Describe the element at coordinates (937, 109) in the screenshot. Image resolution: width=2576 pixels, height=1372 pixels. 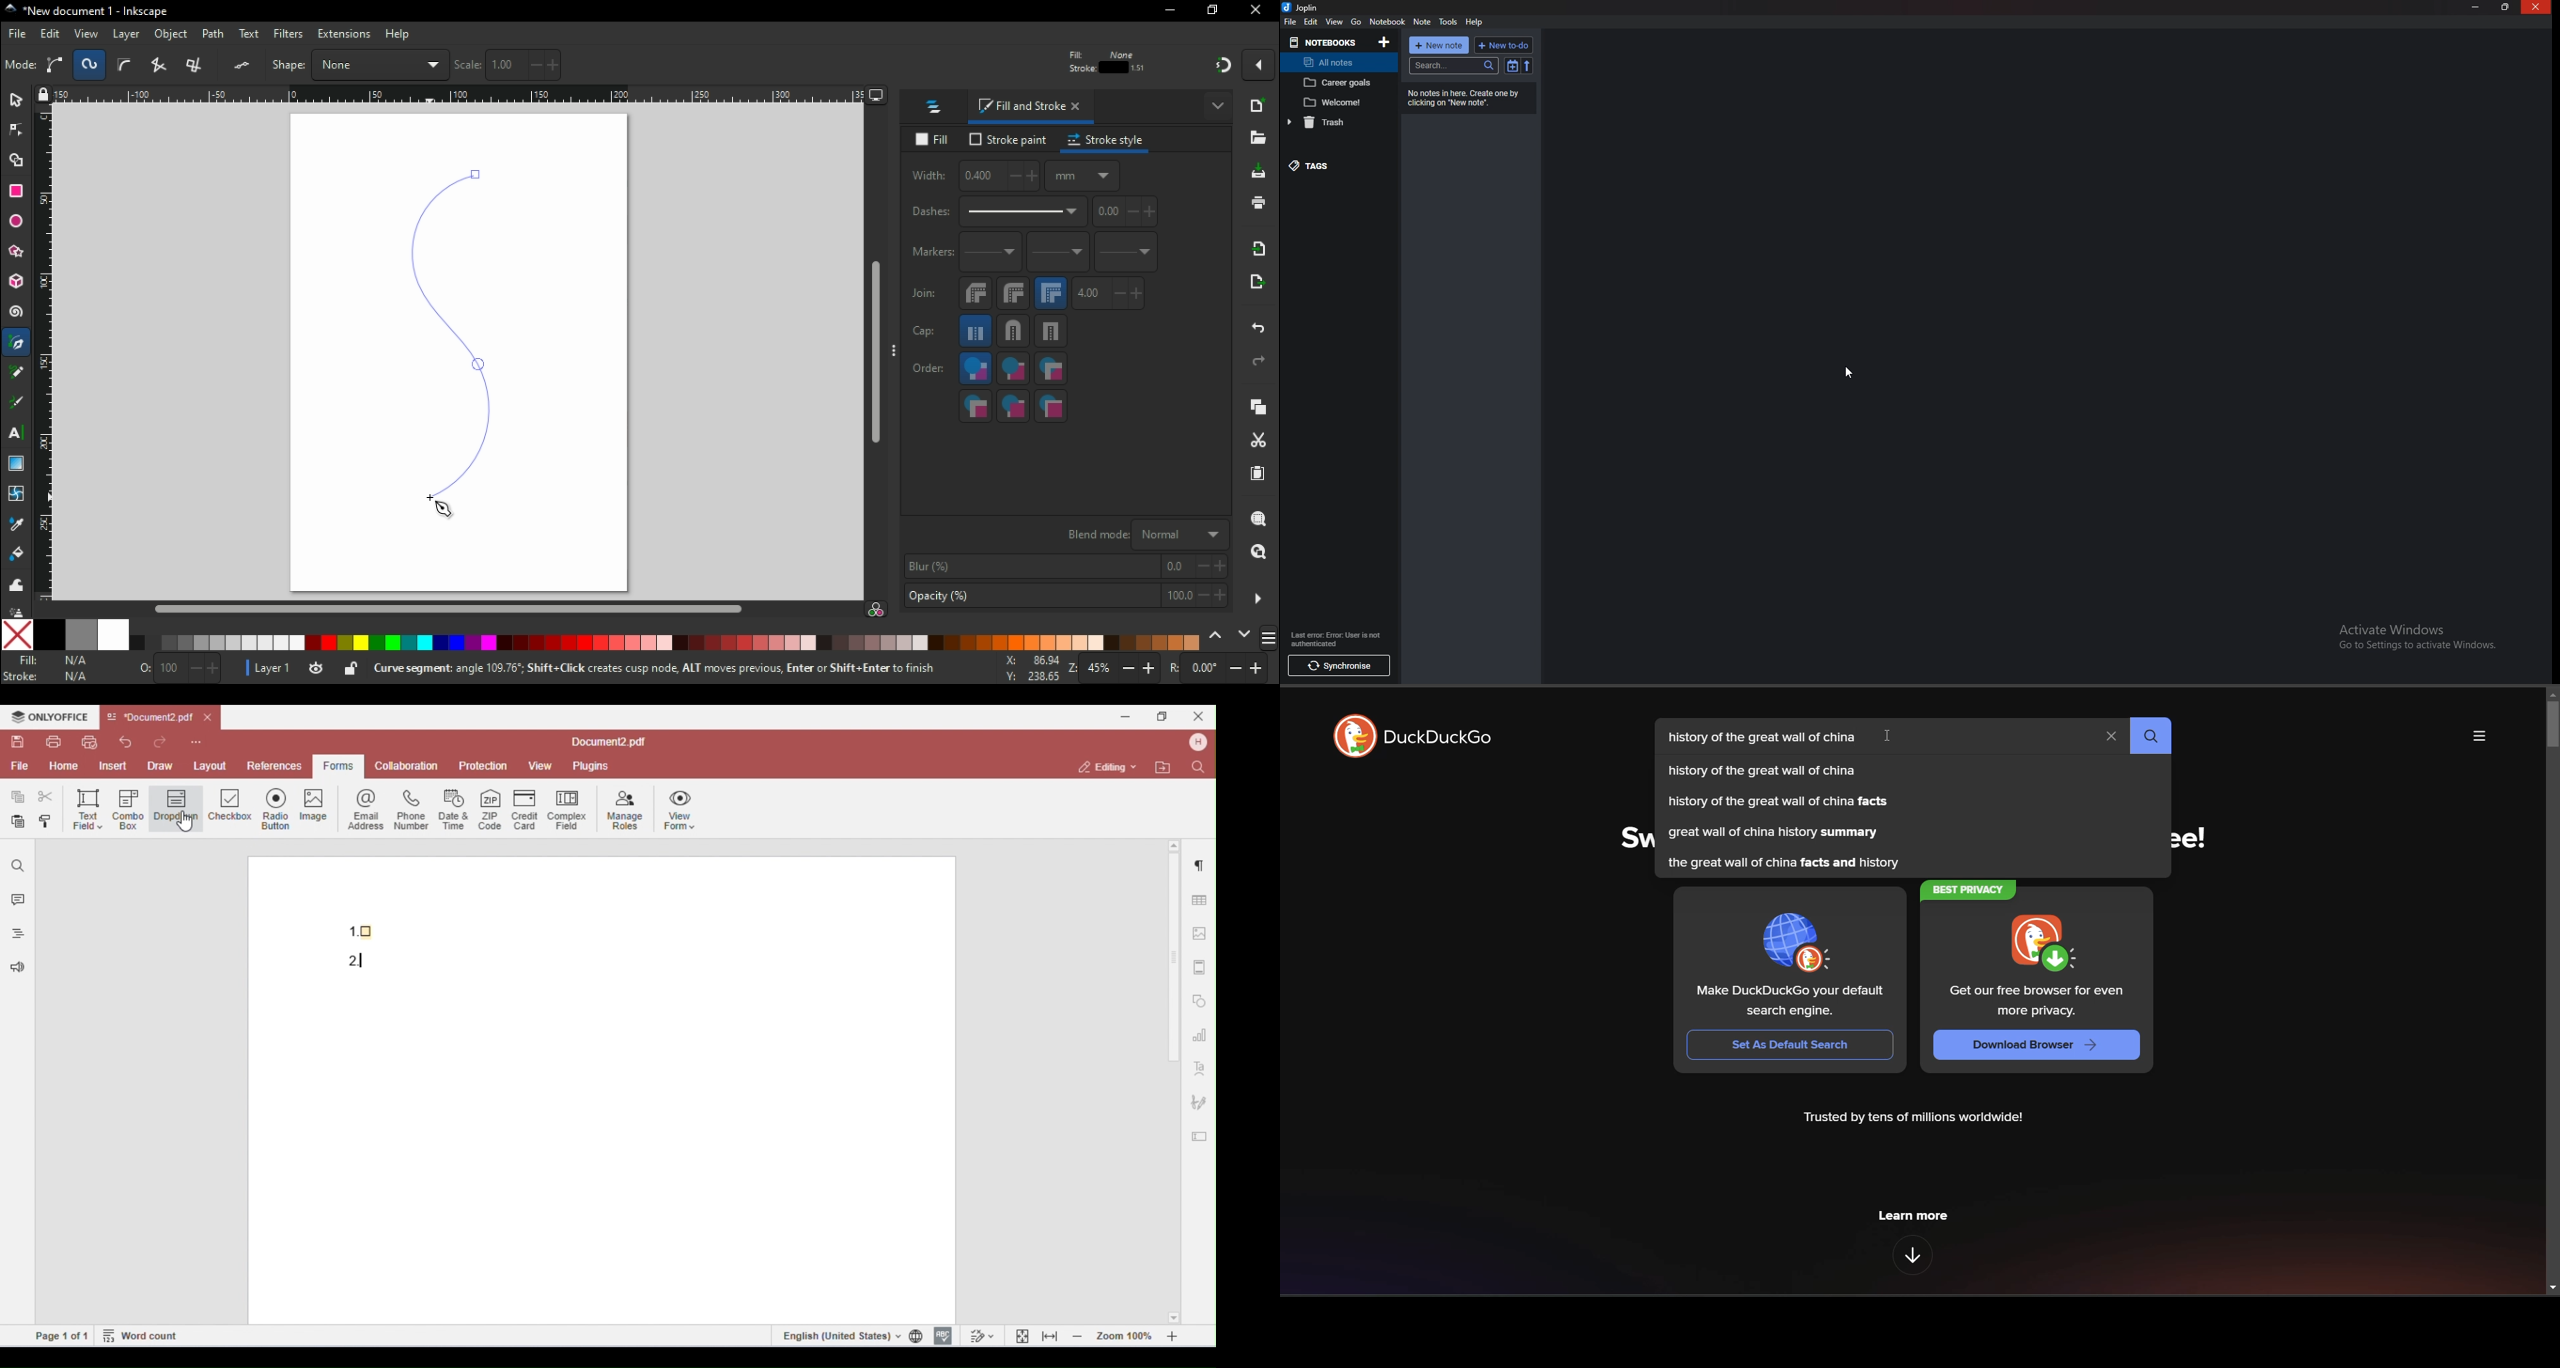
I see `layers and objects` at that location.